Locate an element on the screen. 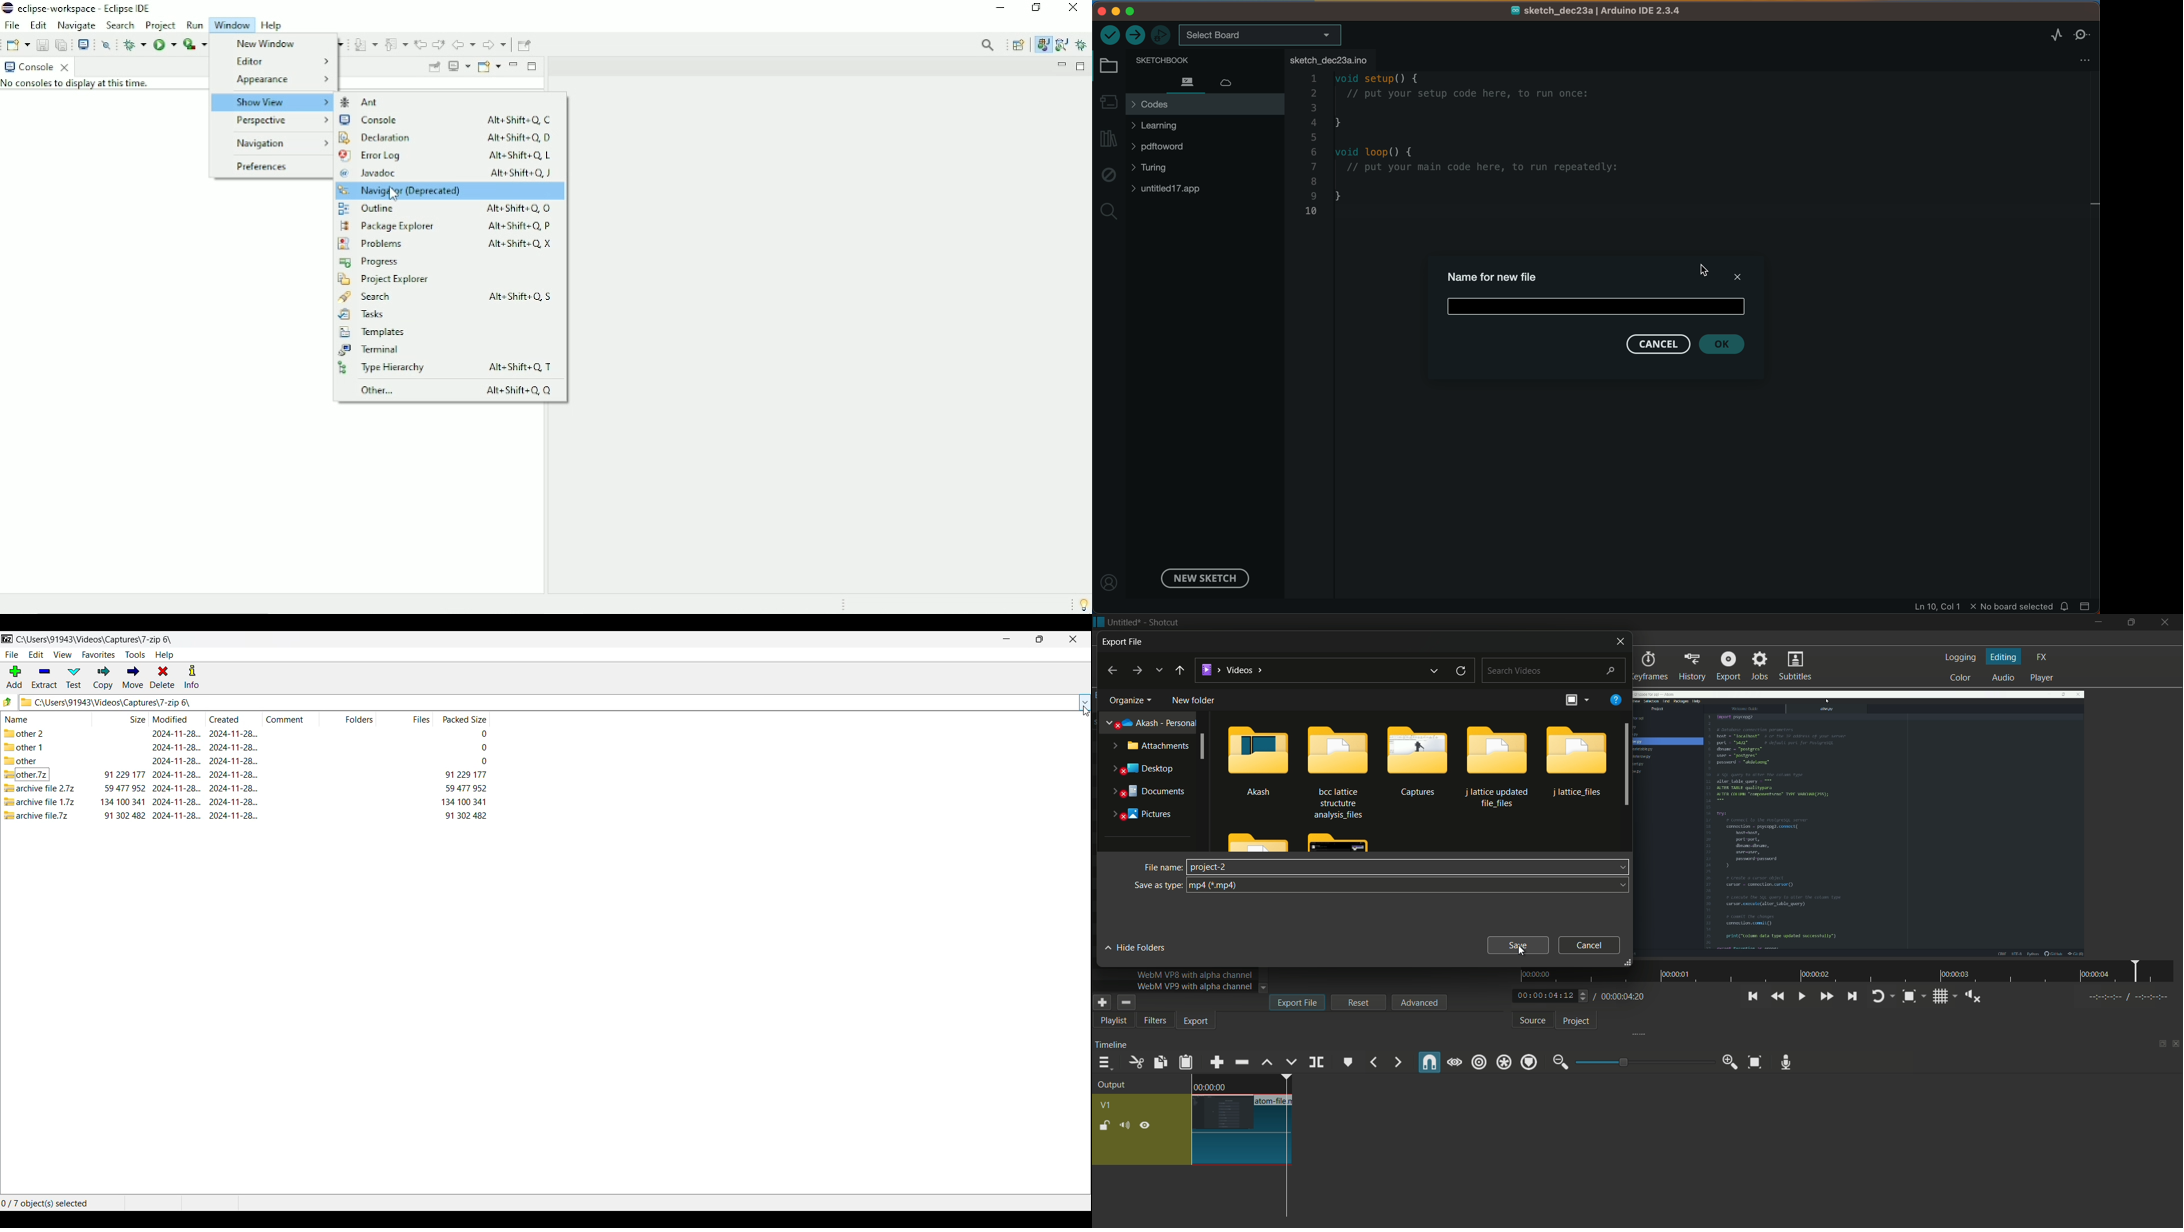 The height and width of the screenshot is (1232, 2184). search videos bar is located at coordinates (1553, 670).